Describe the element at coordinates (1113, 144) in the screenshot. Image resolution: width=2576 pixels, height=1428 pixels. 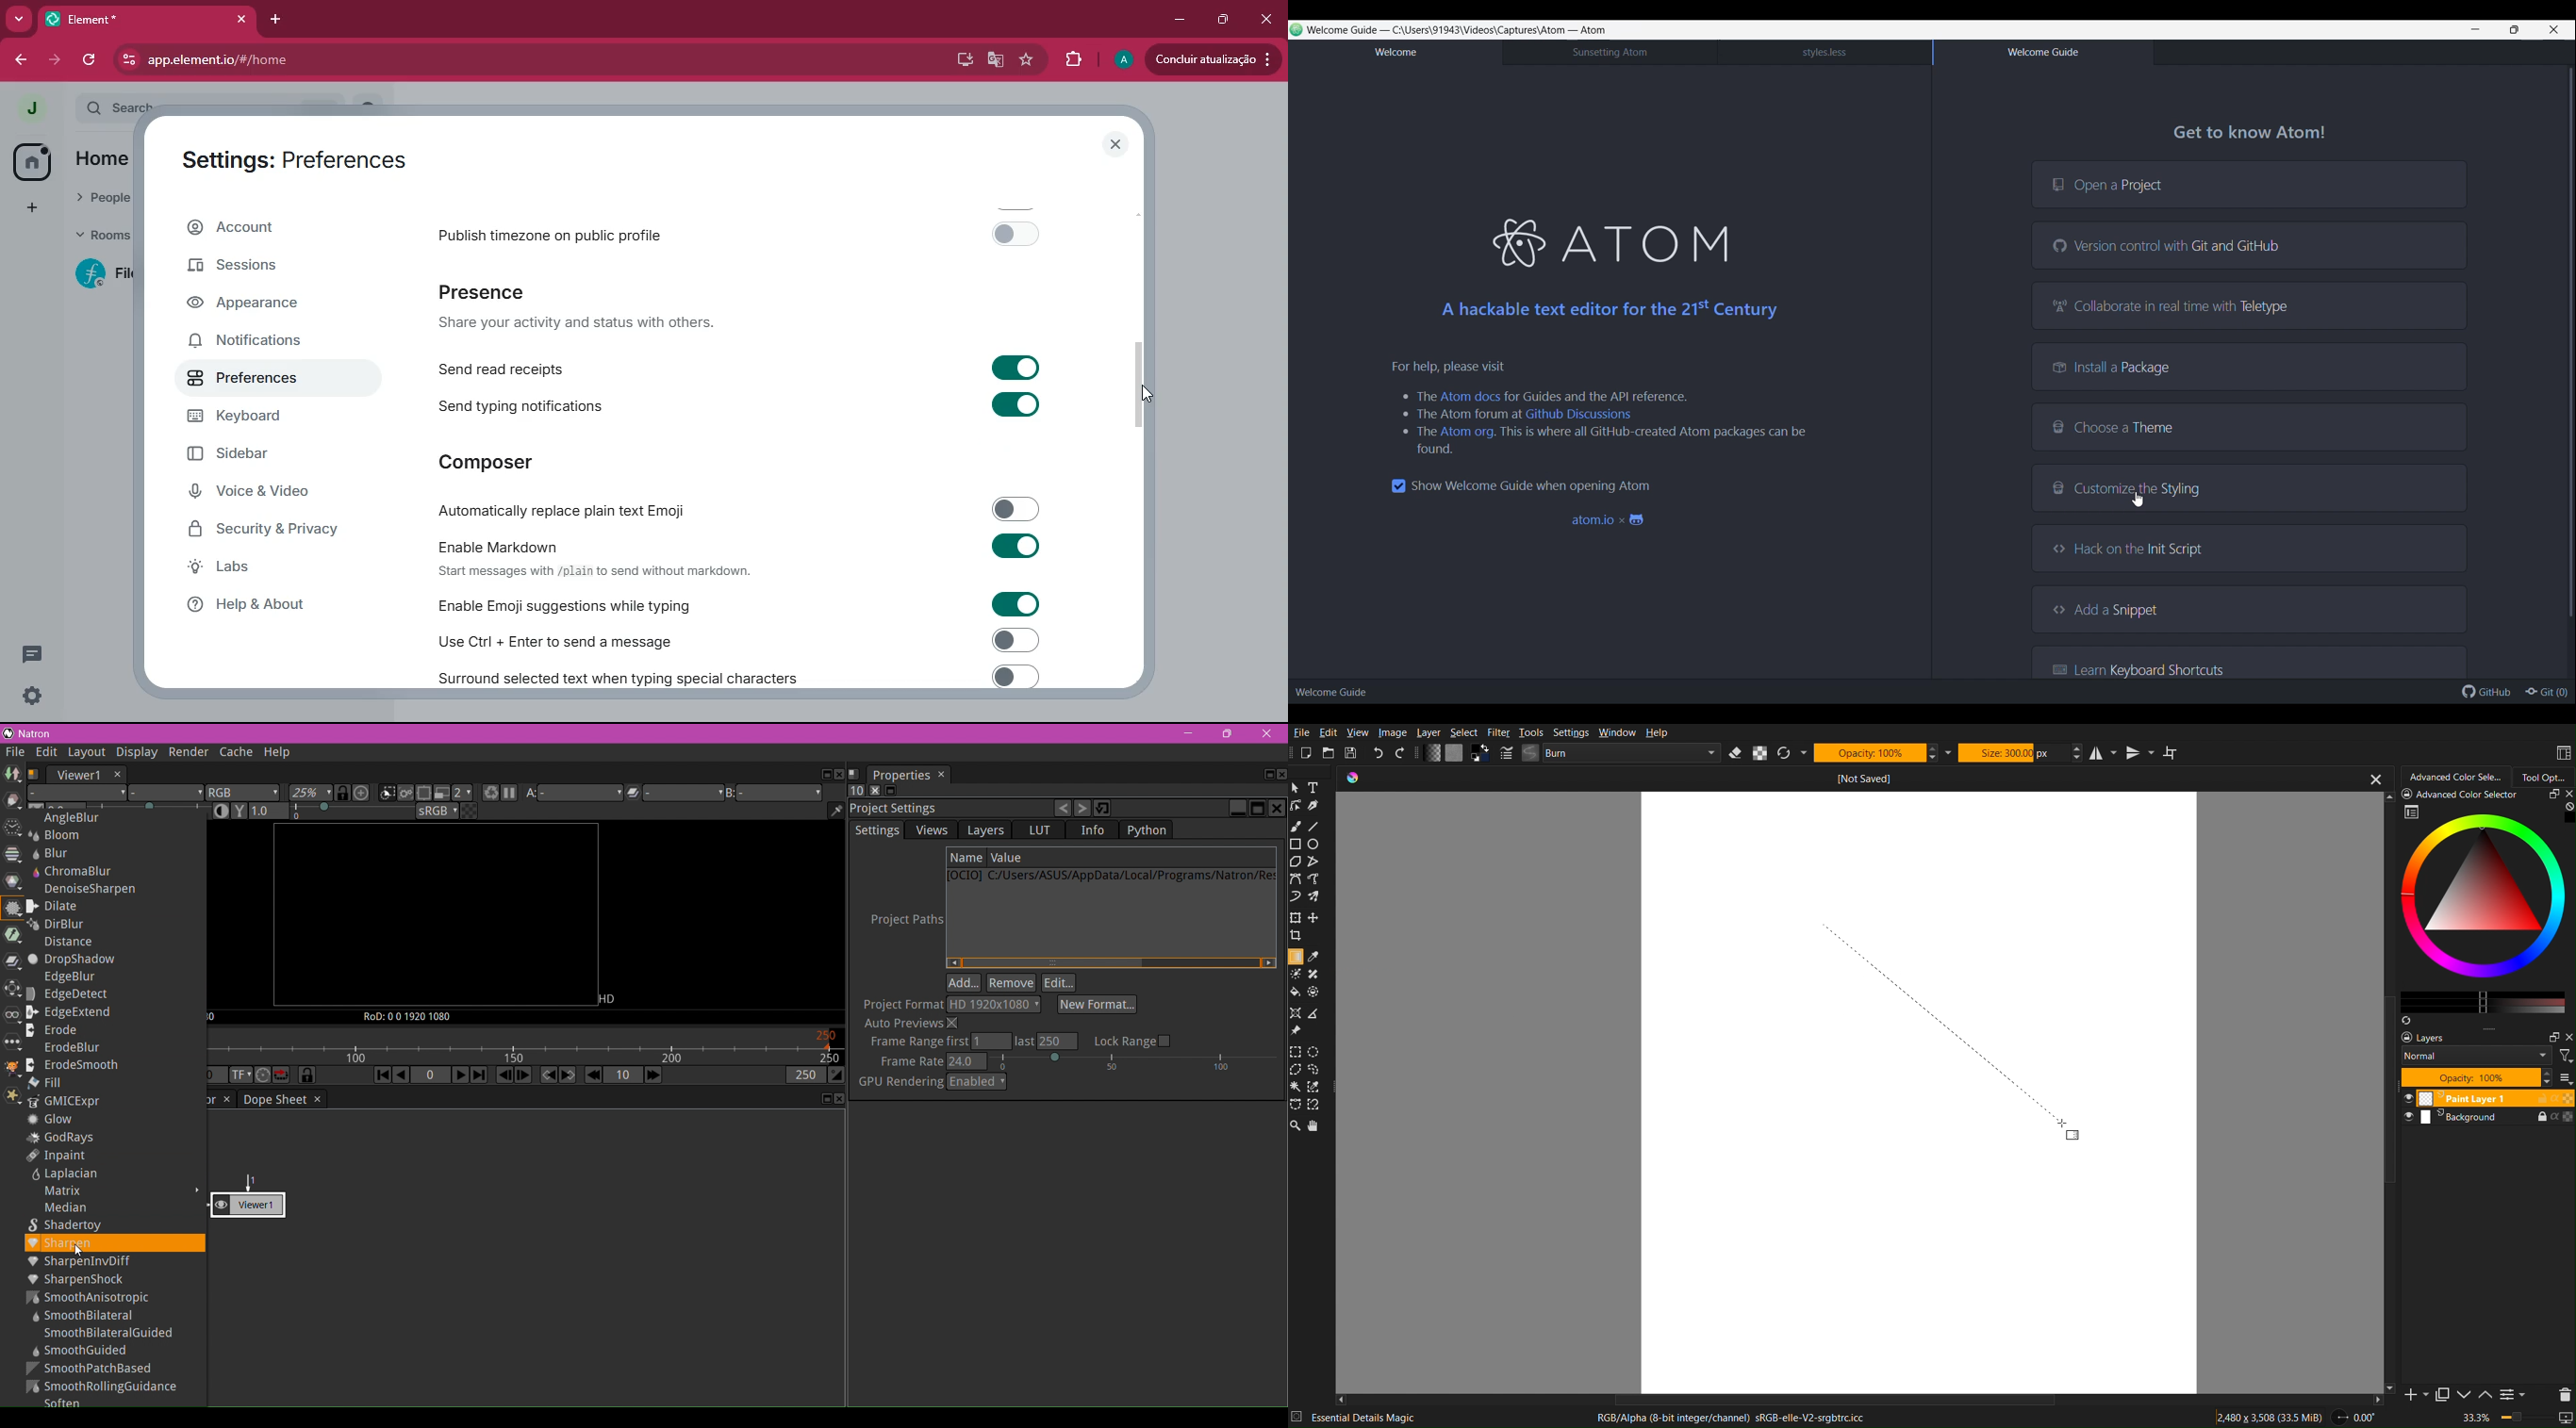
I see `close` at that location.